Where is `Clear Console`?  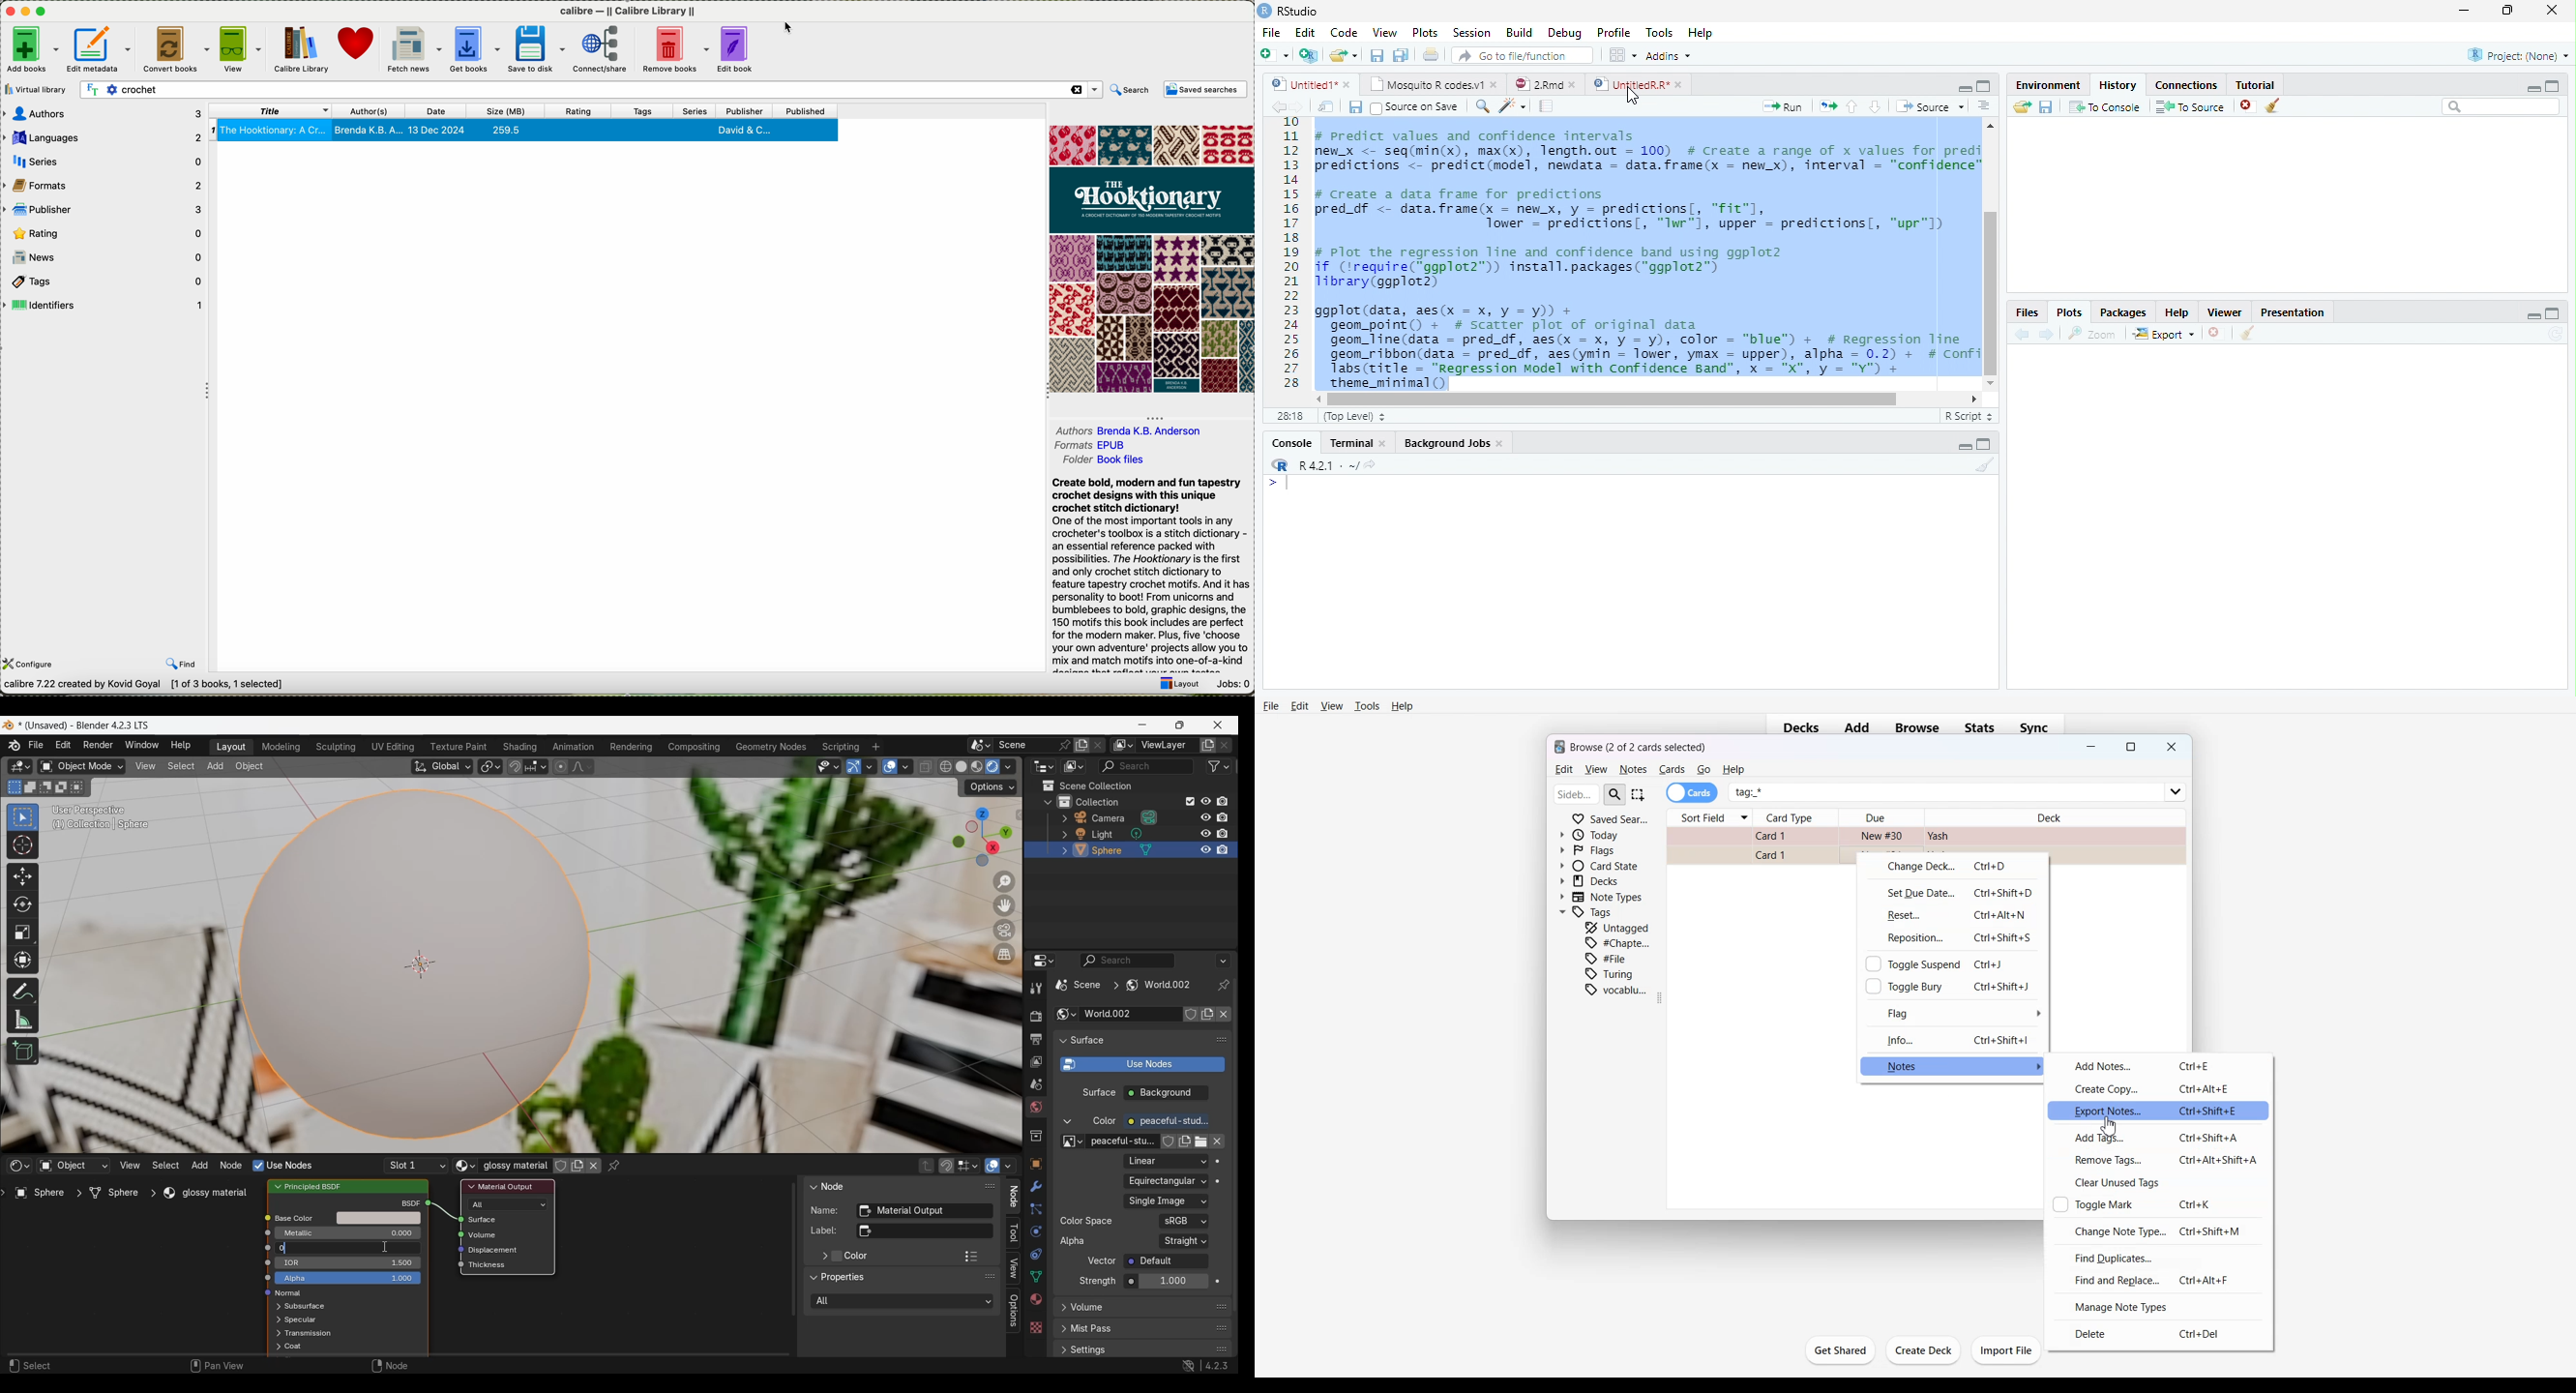 Clear Console is located at coordinates (2273, 105).